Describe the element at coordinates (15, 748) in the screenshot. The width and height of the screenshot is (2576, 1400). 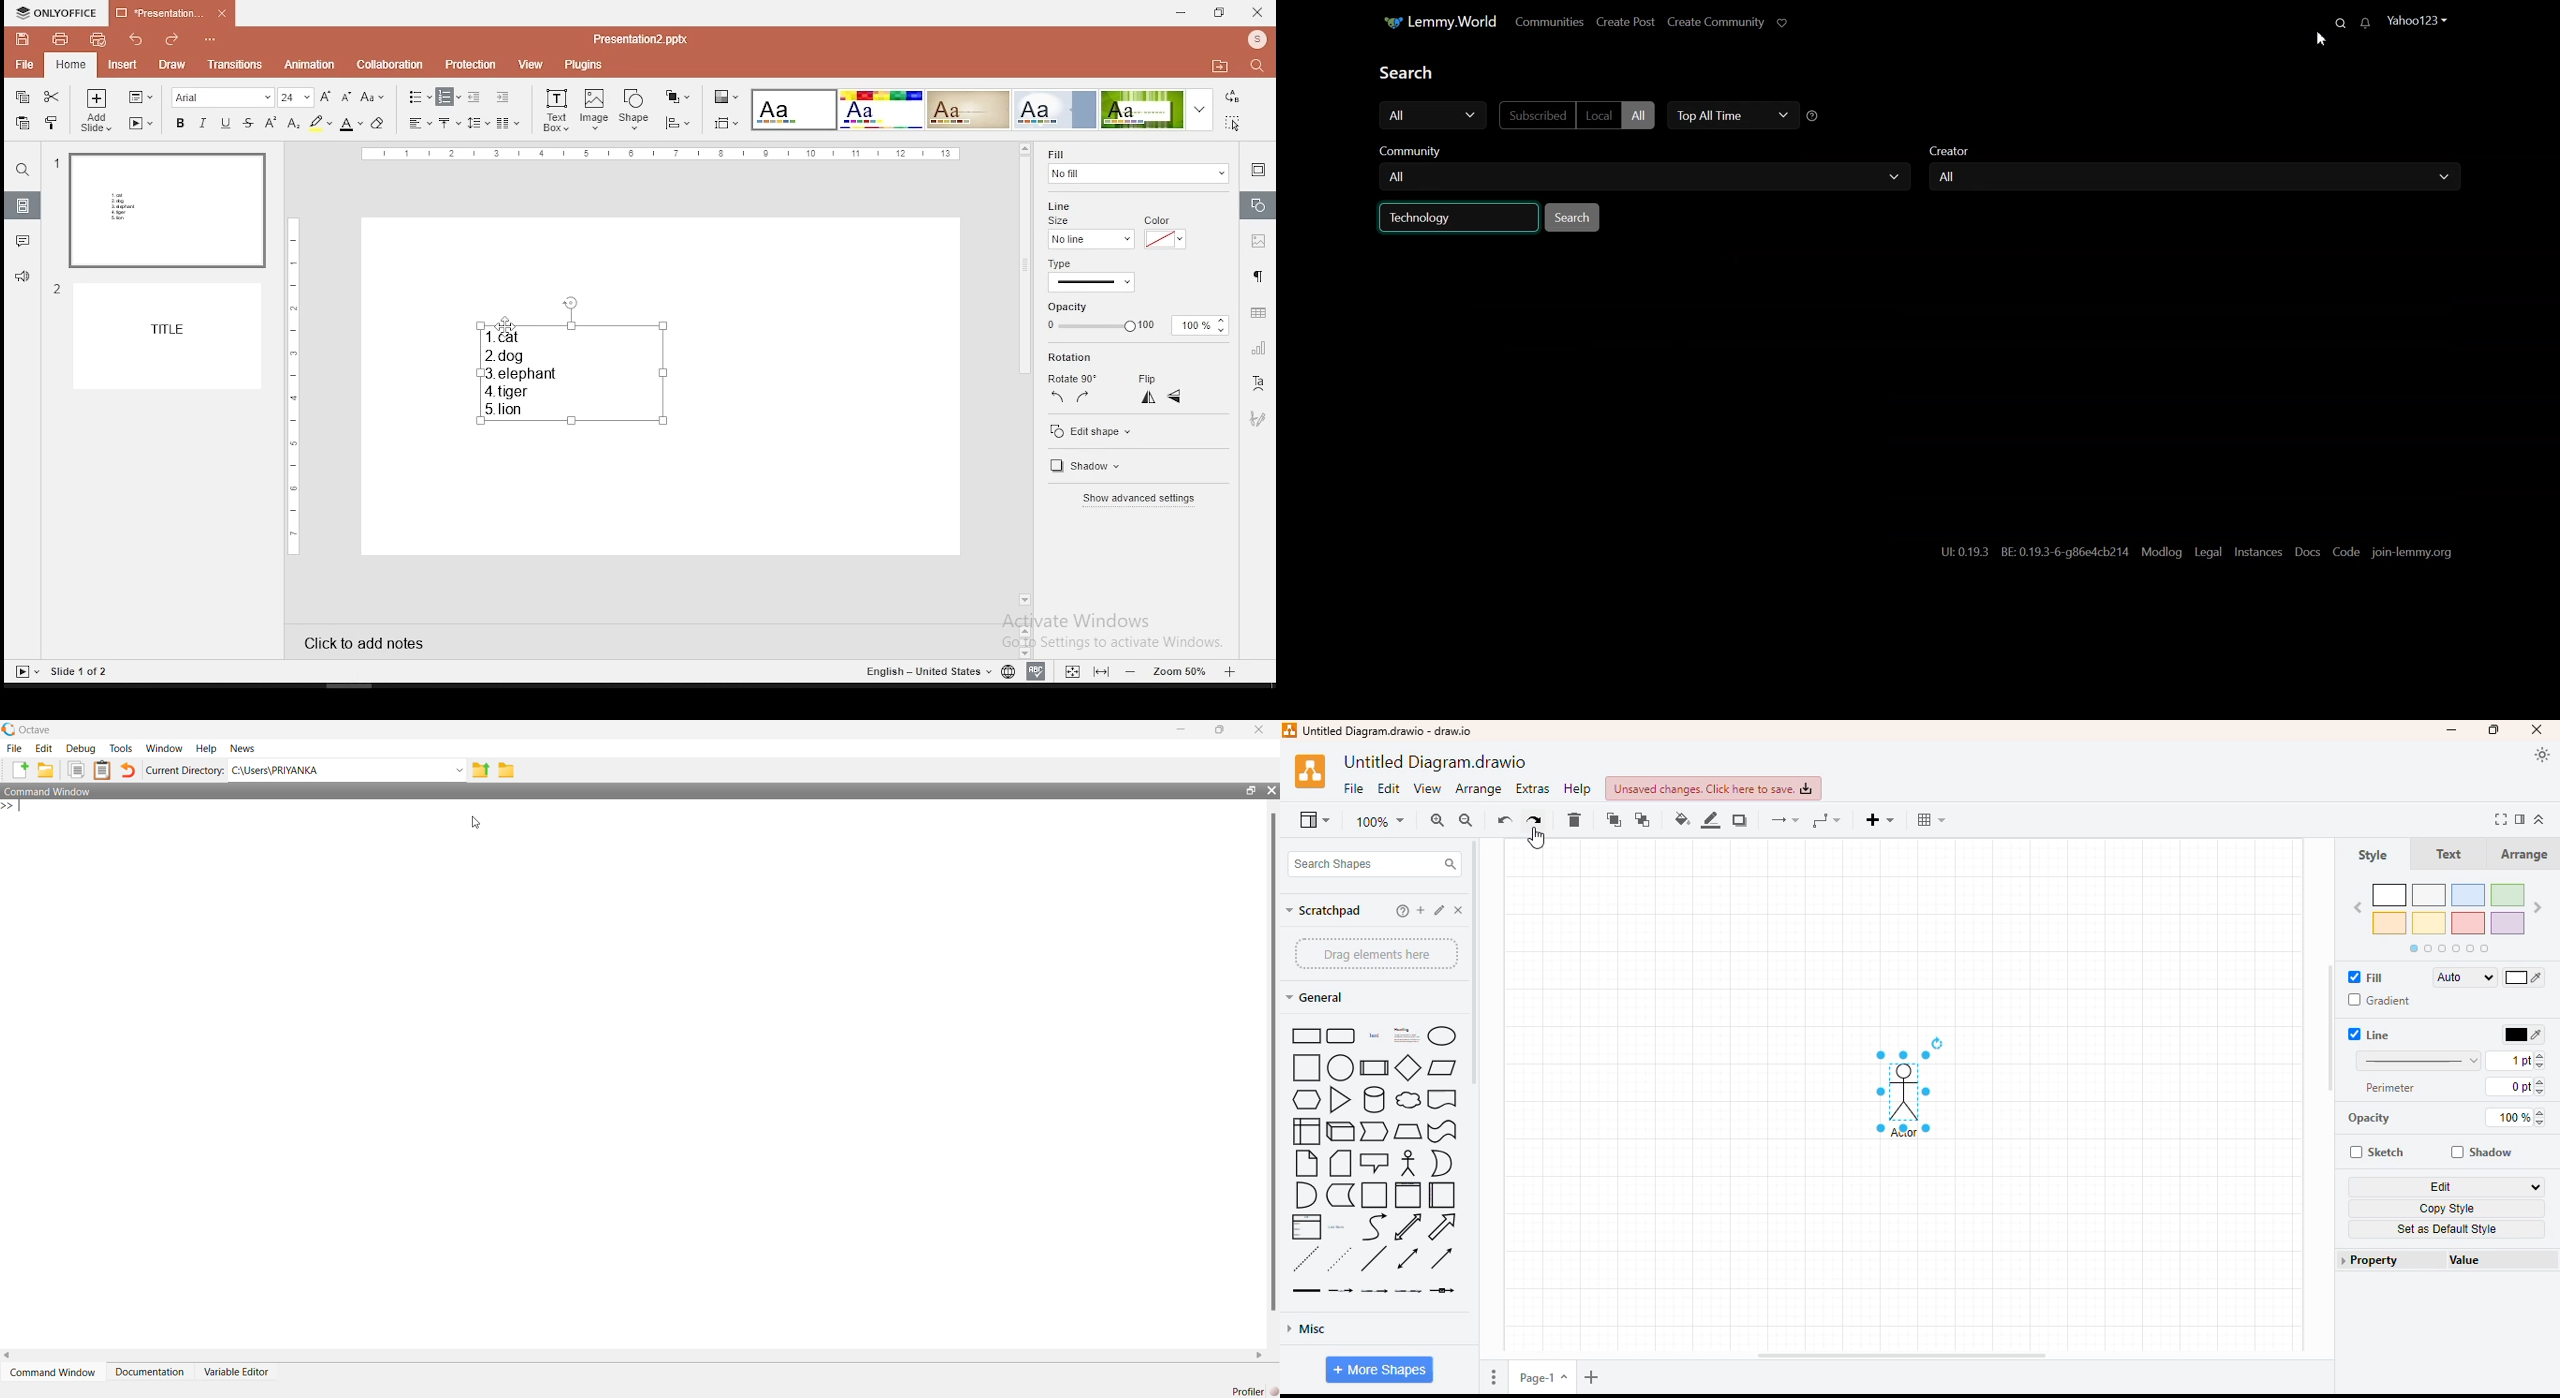
I see `file` at that location.